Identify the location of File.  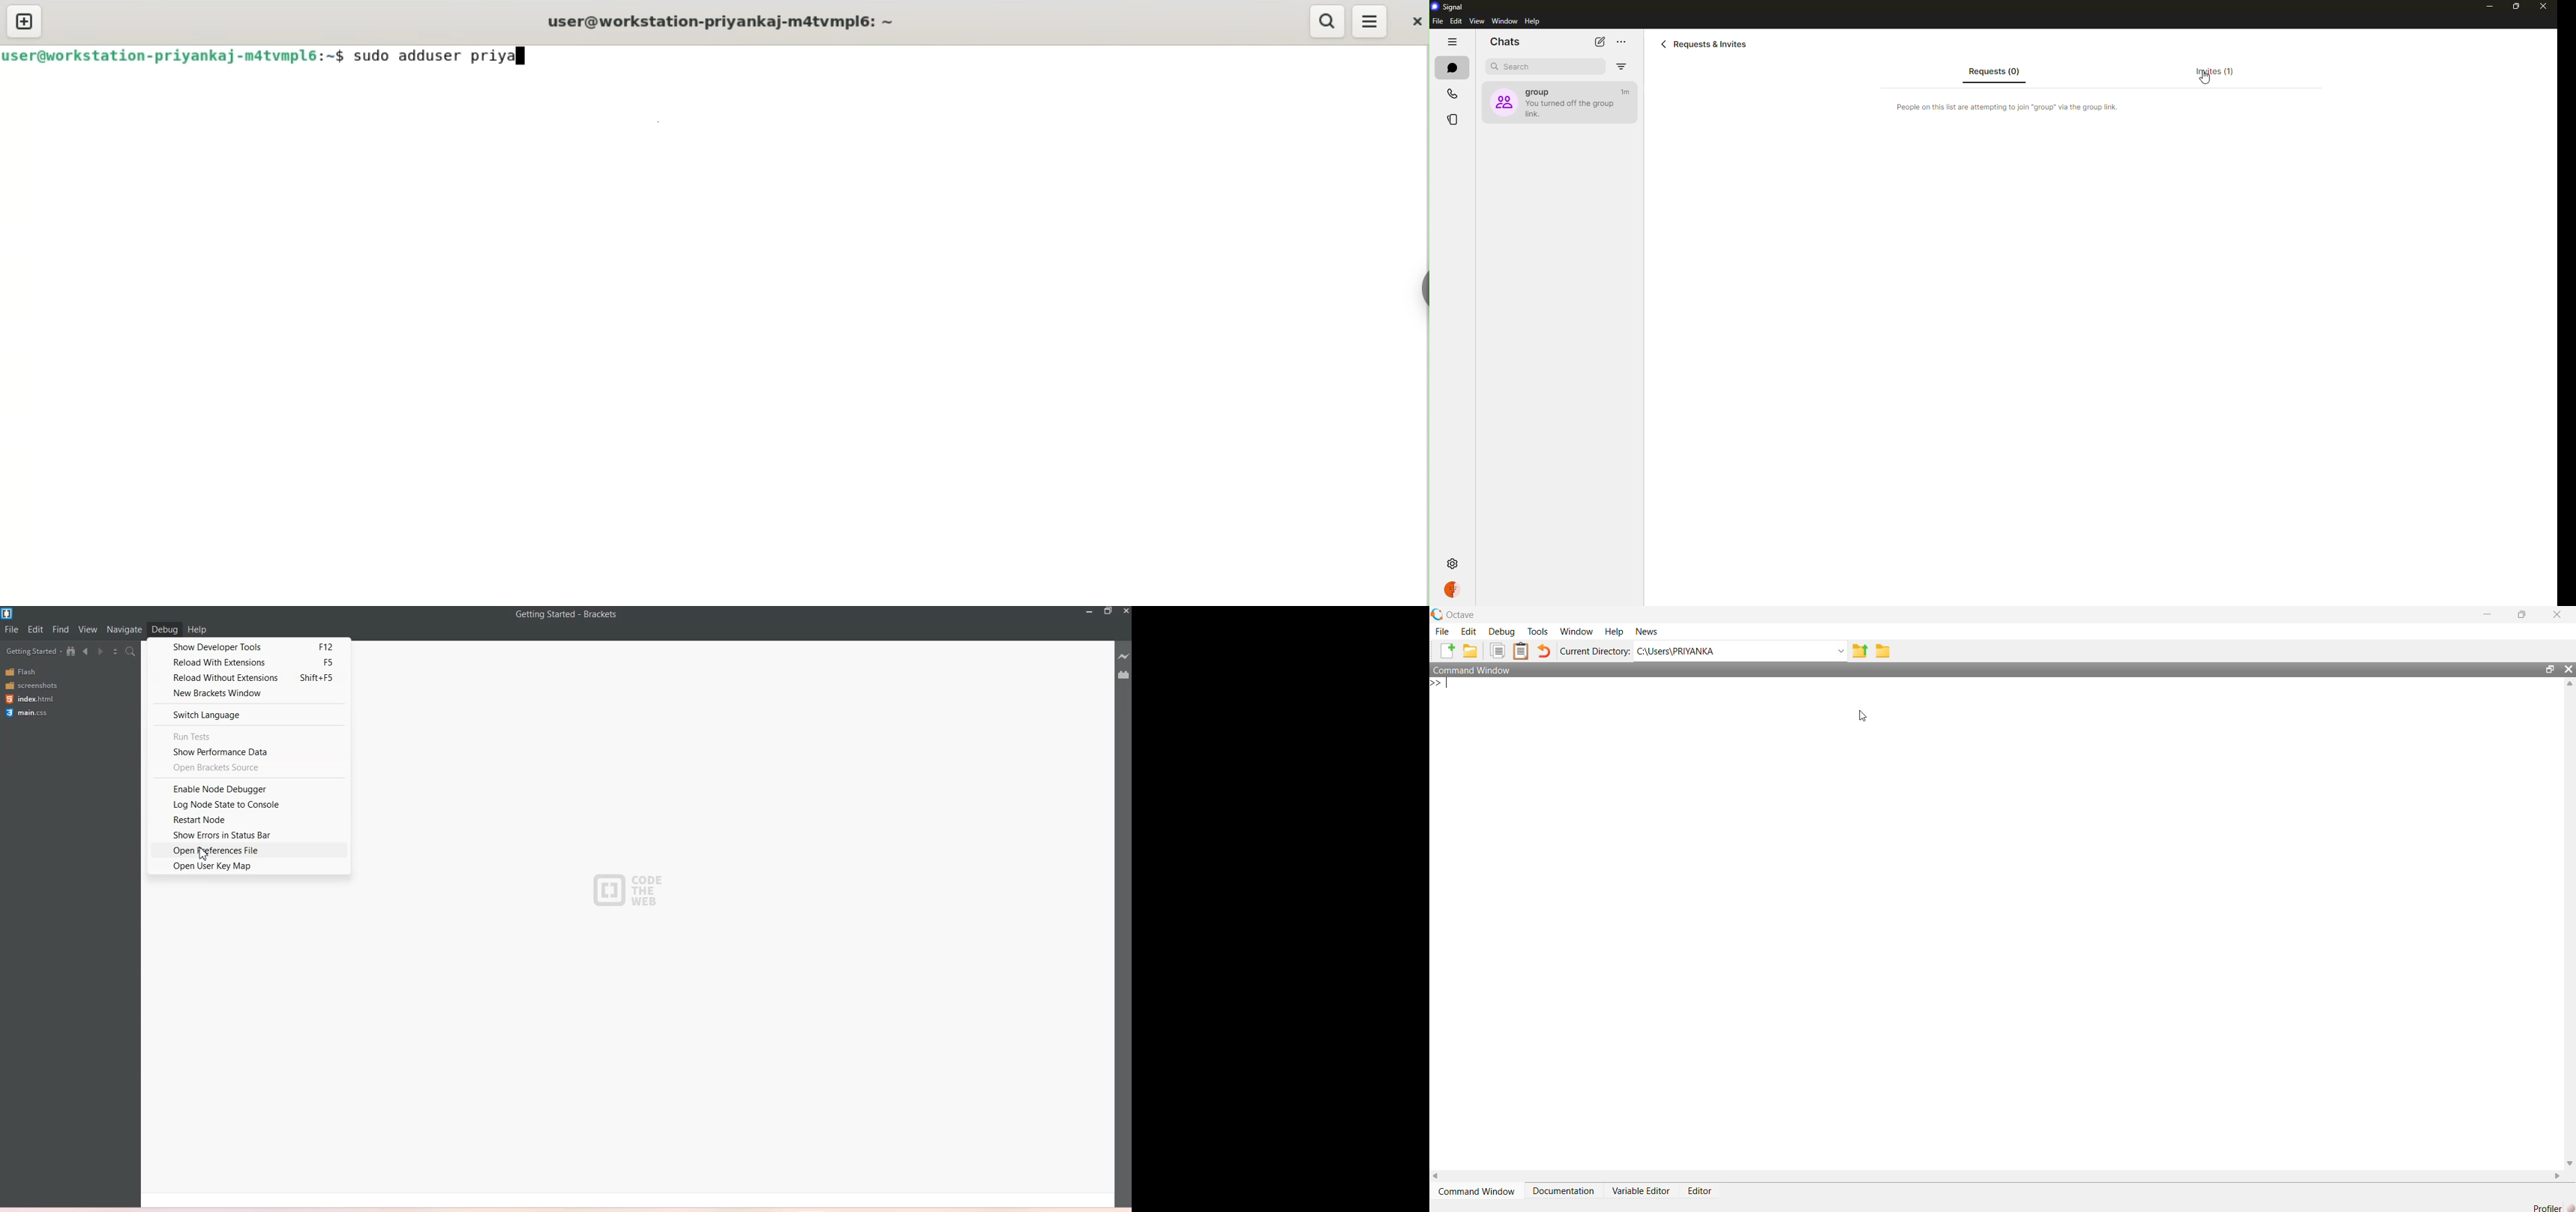
(1443, 631).